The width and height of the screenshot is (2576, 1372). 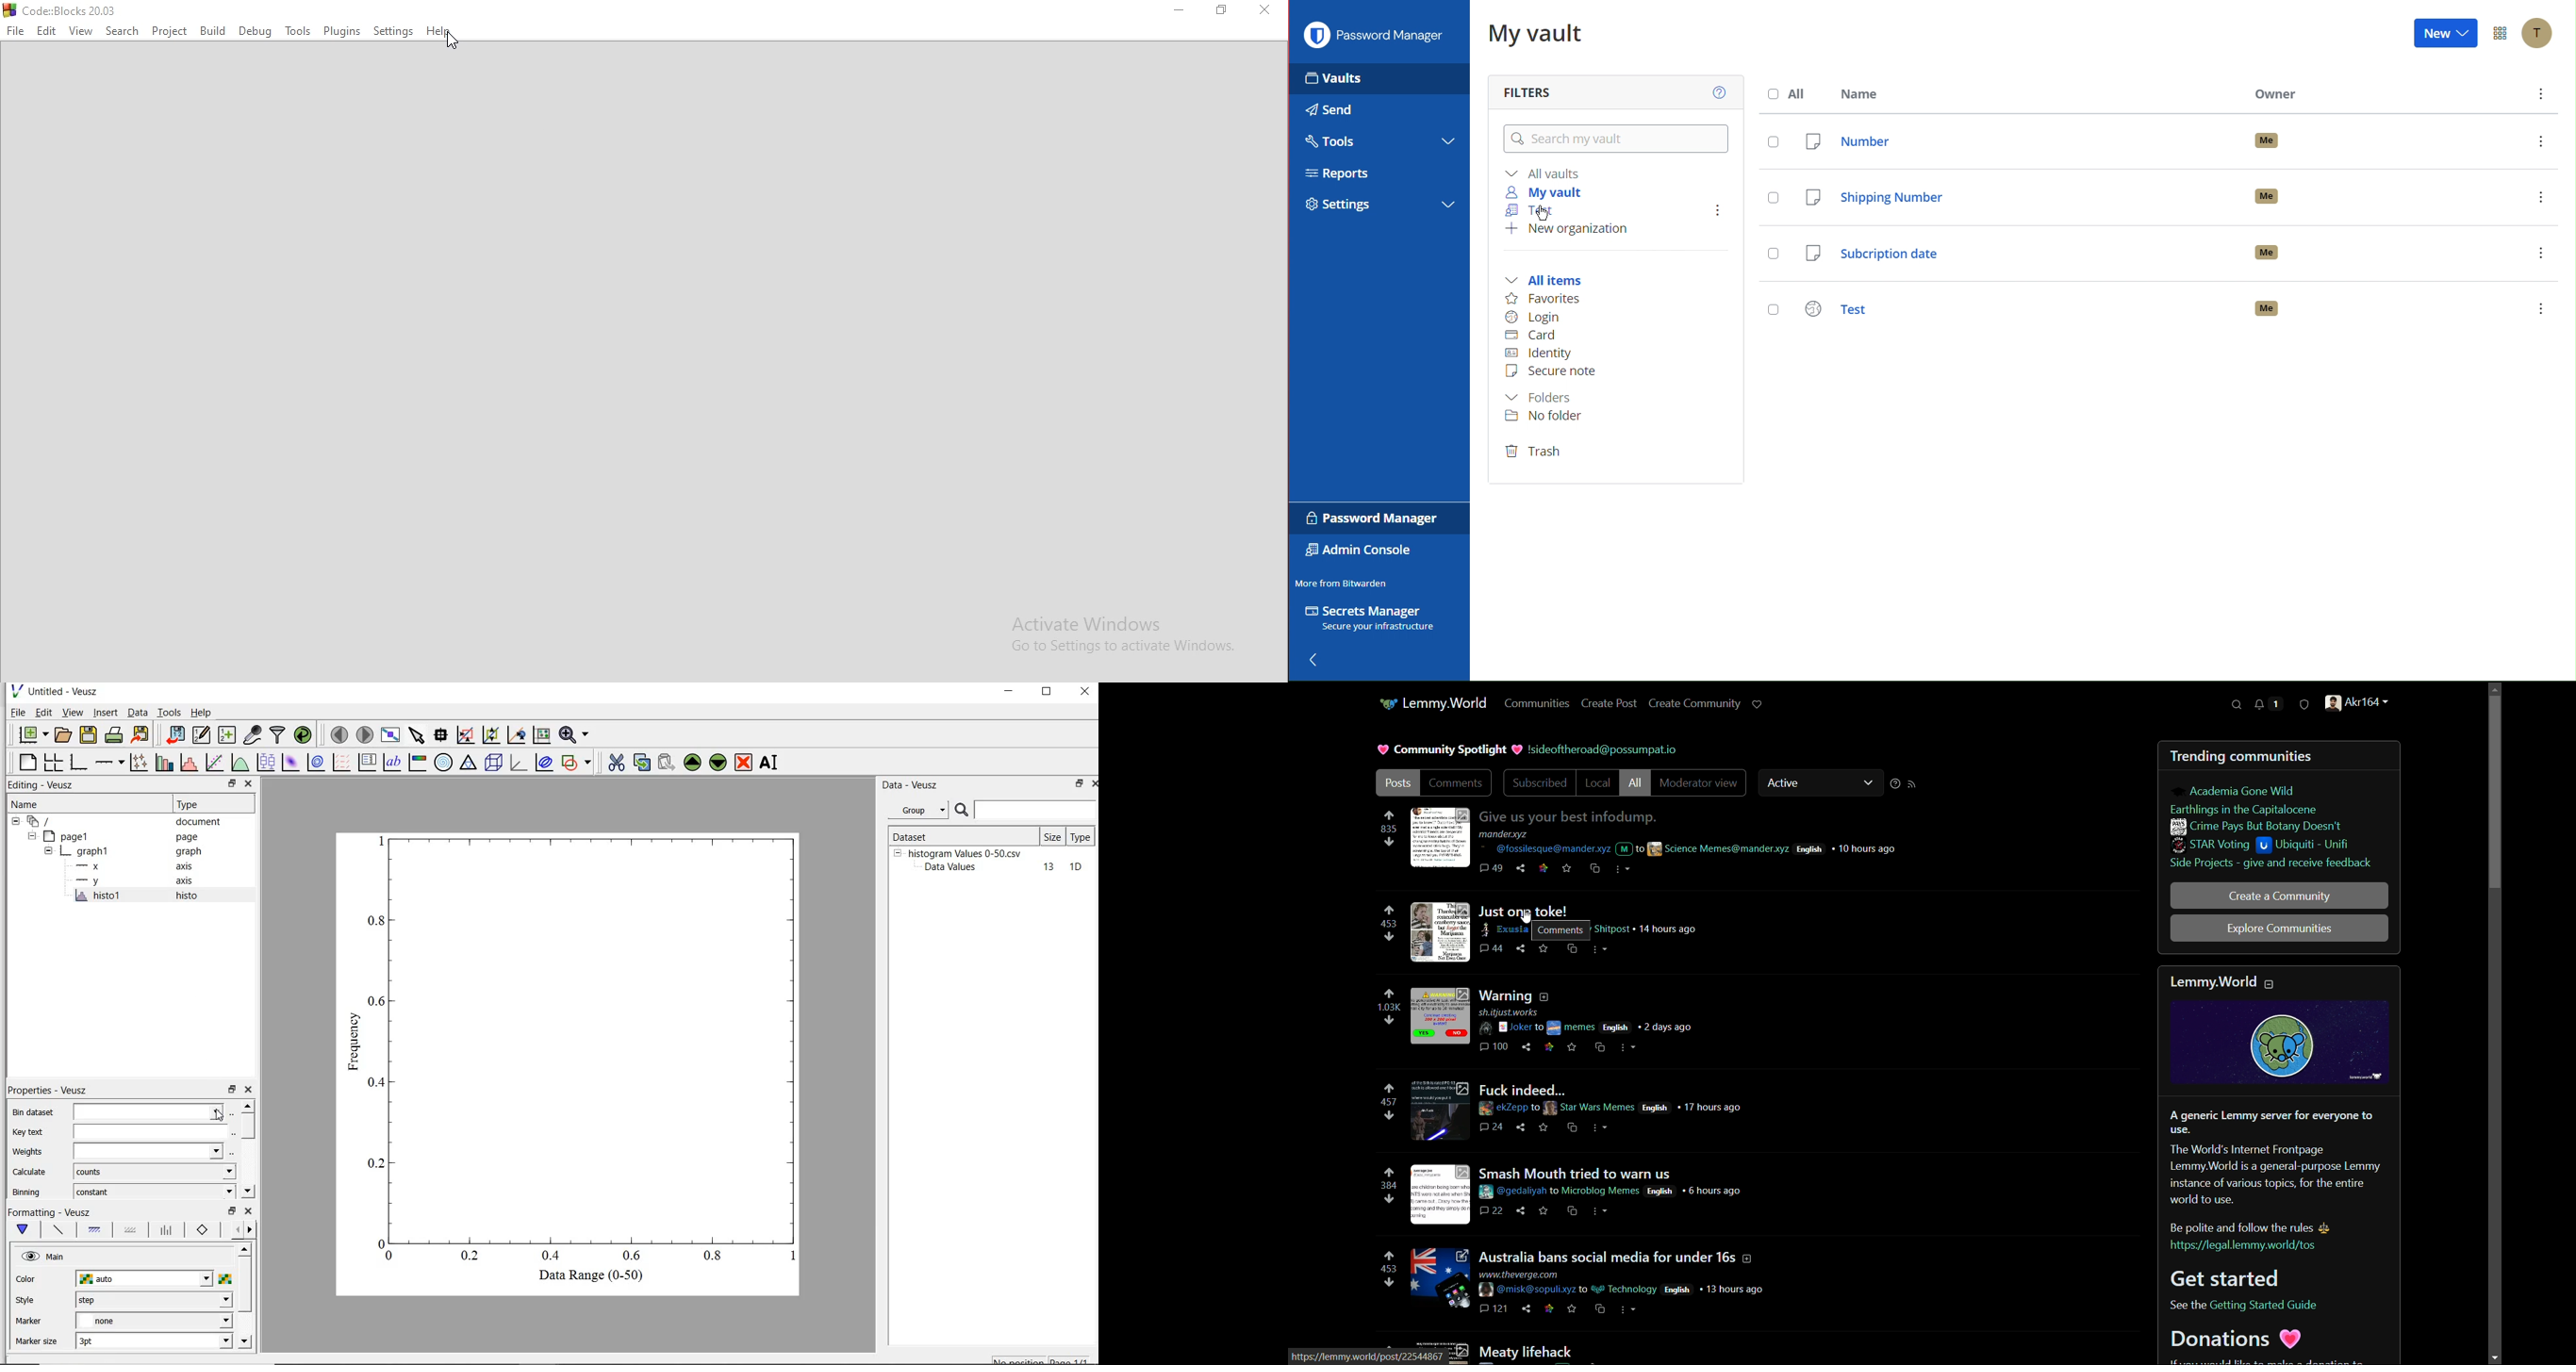 What do you see at coordinates (27, 1192) in the screenshot?
I see `Binning` at bounding box center [27, 1192].